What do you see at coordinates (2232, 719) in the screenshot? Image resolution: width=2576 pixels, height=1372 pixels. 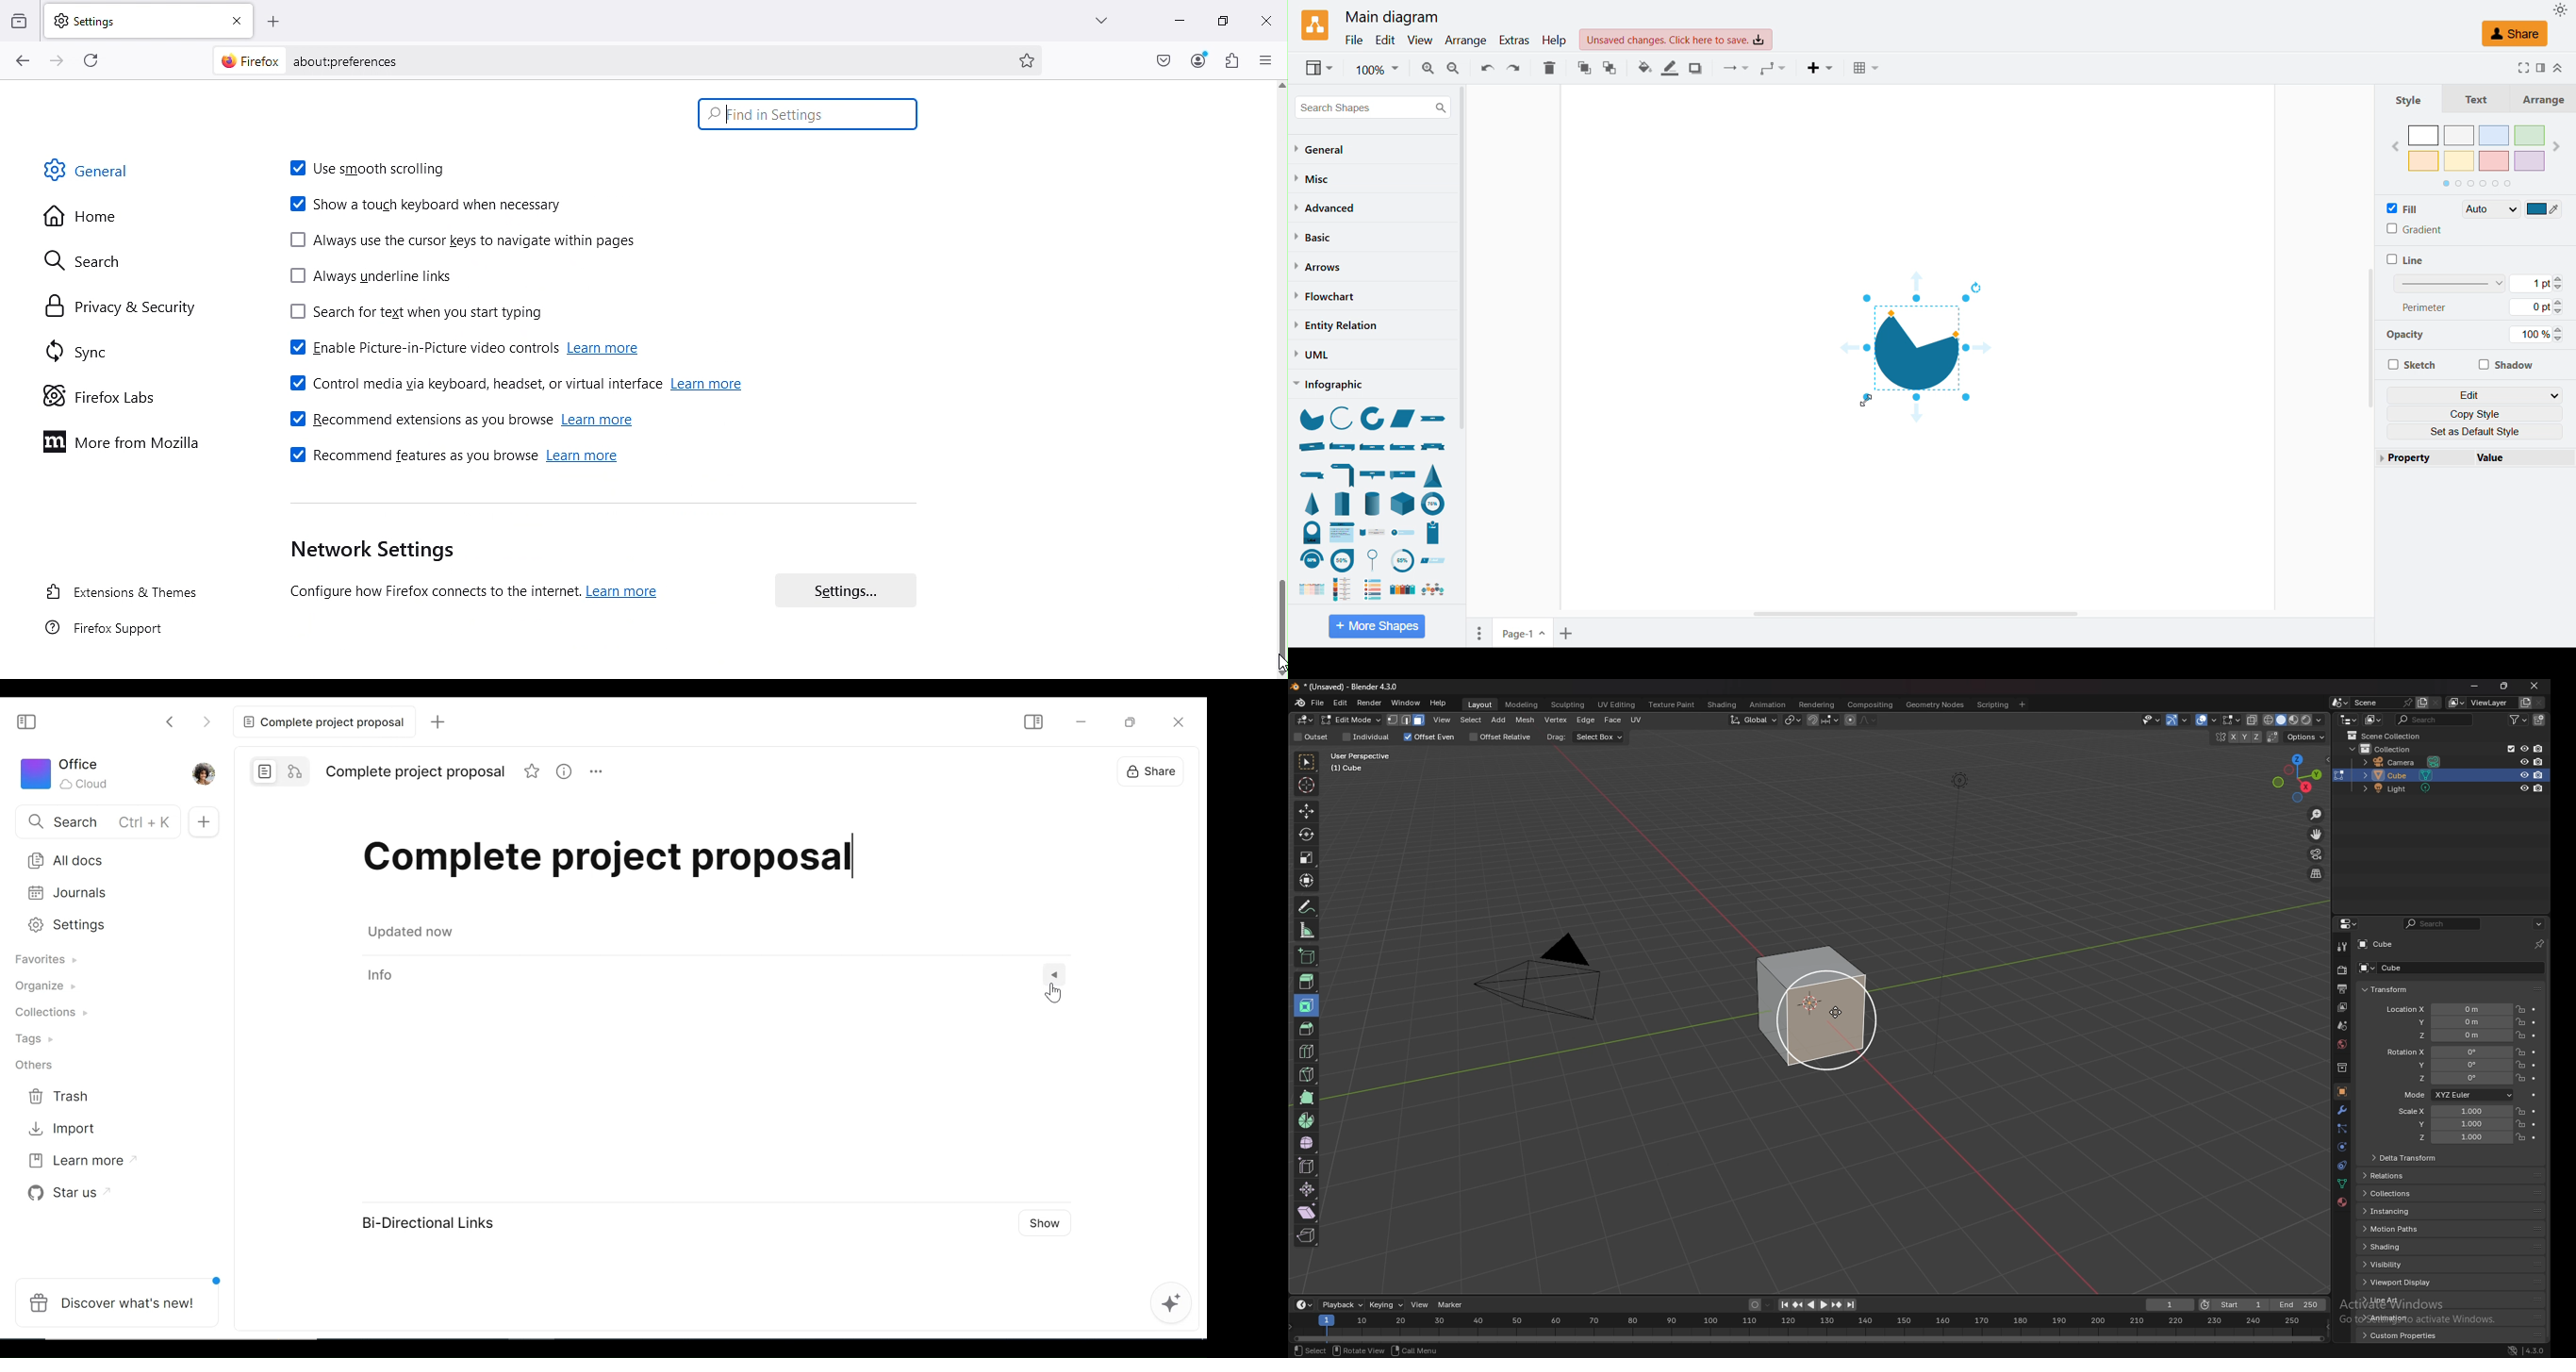 I see `mesh edit mode` at bounding box center [2232, 719].